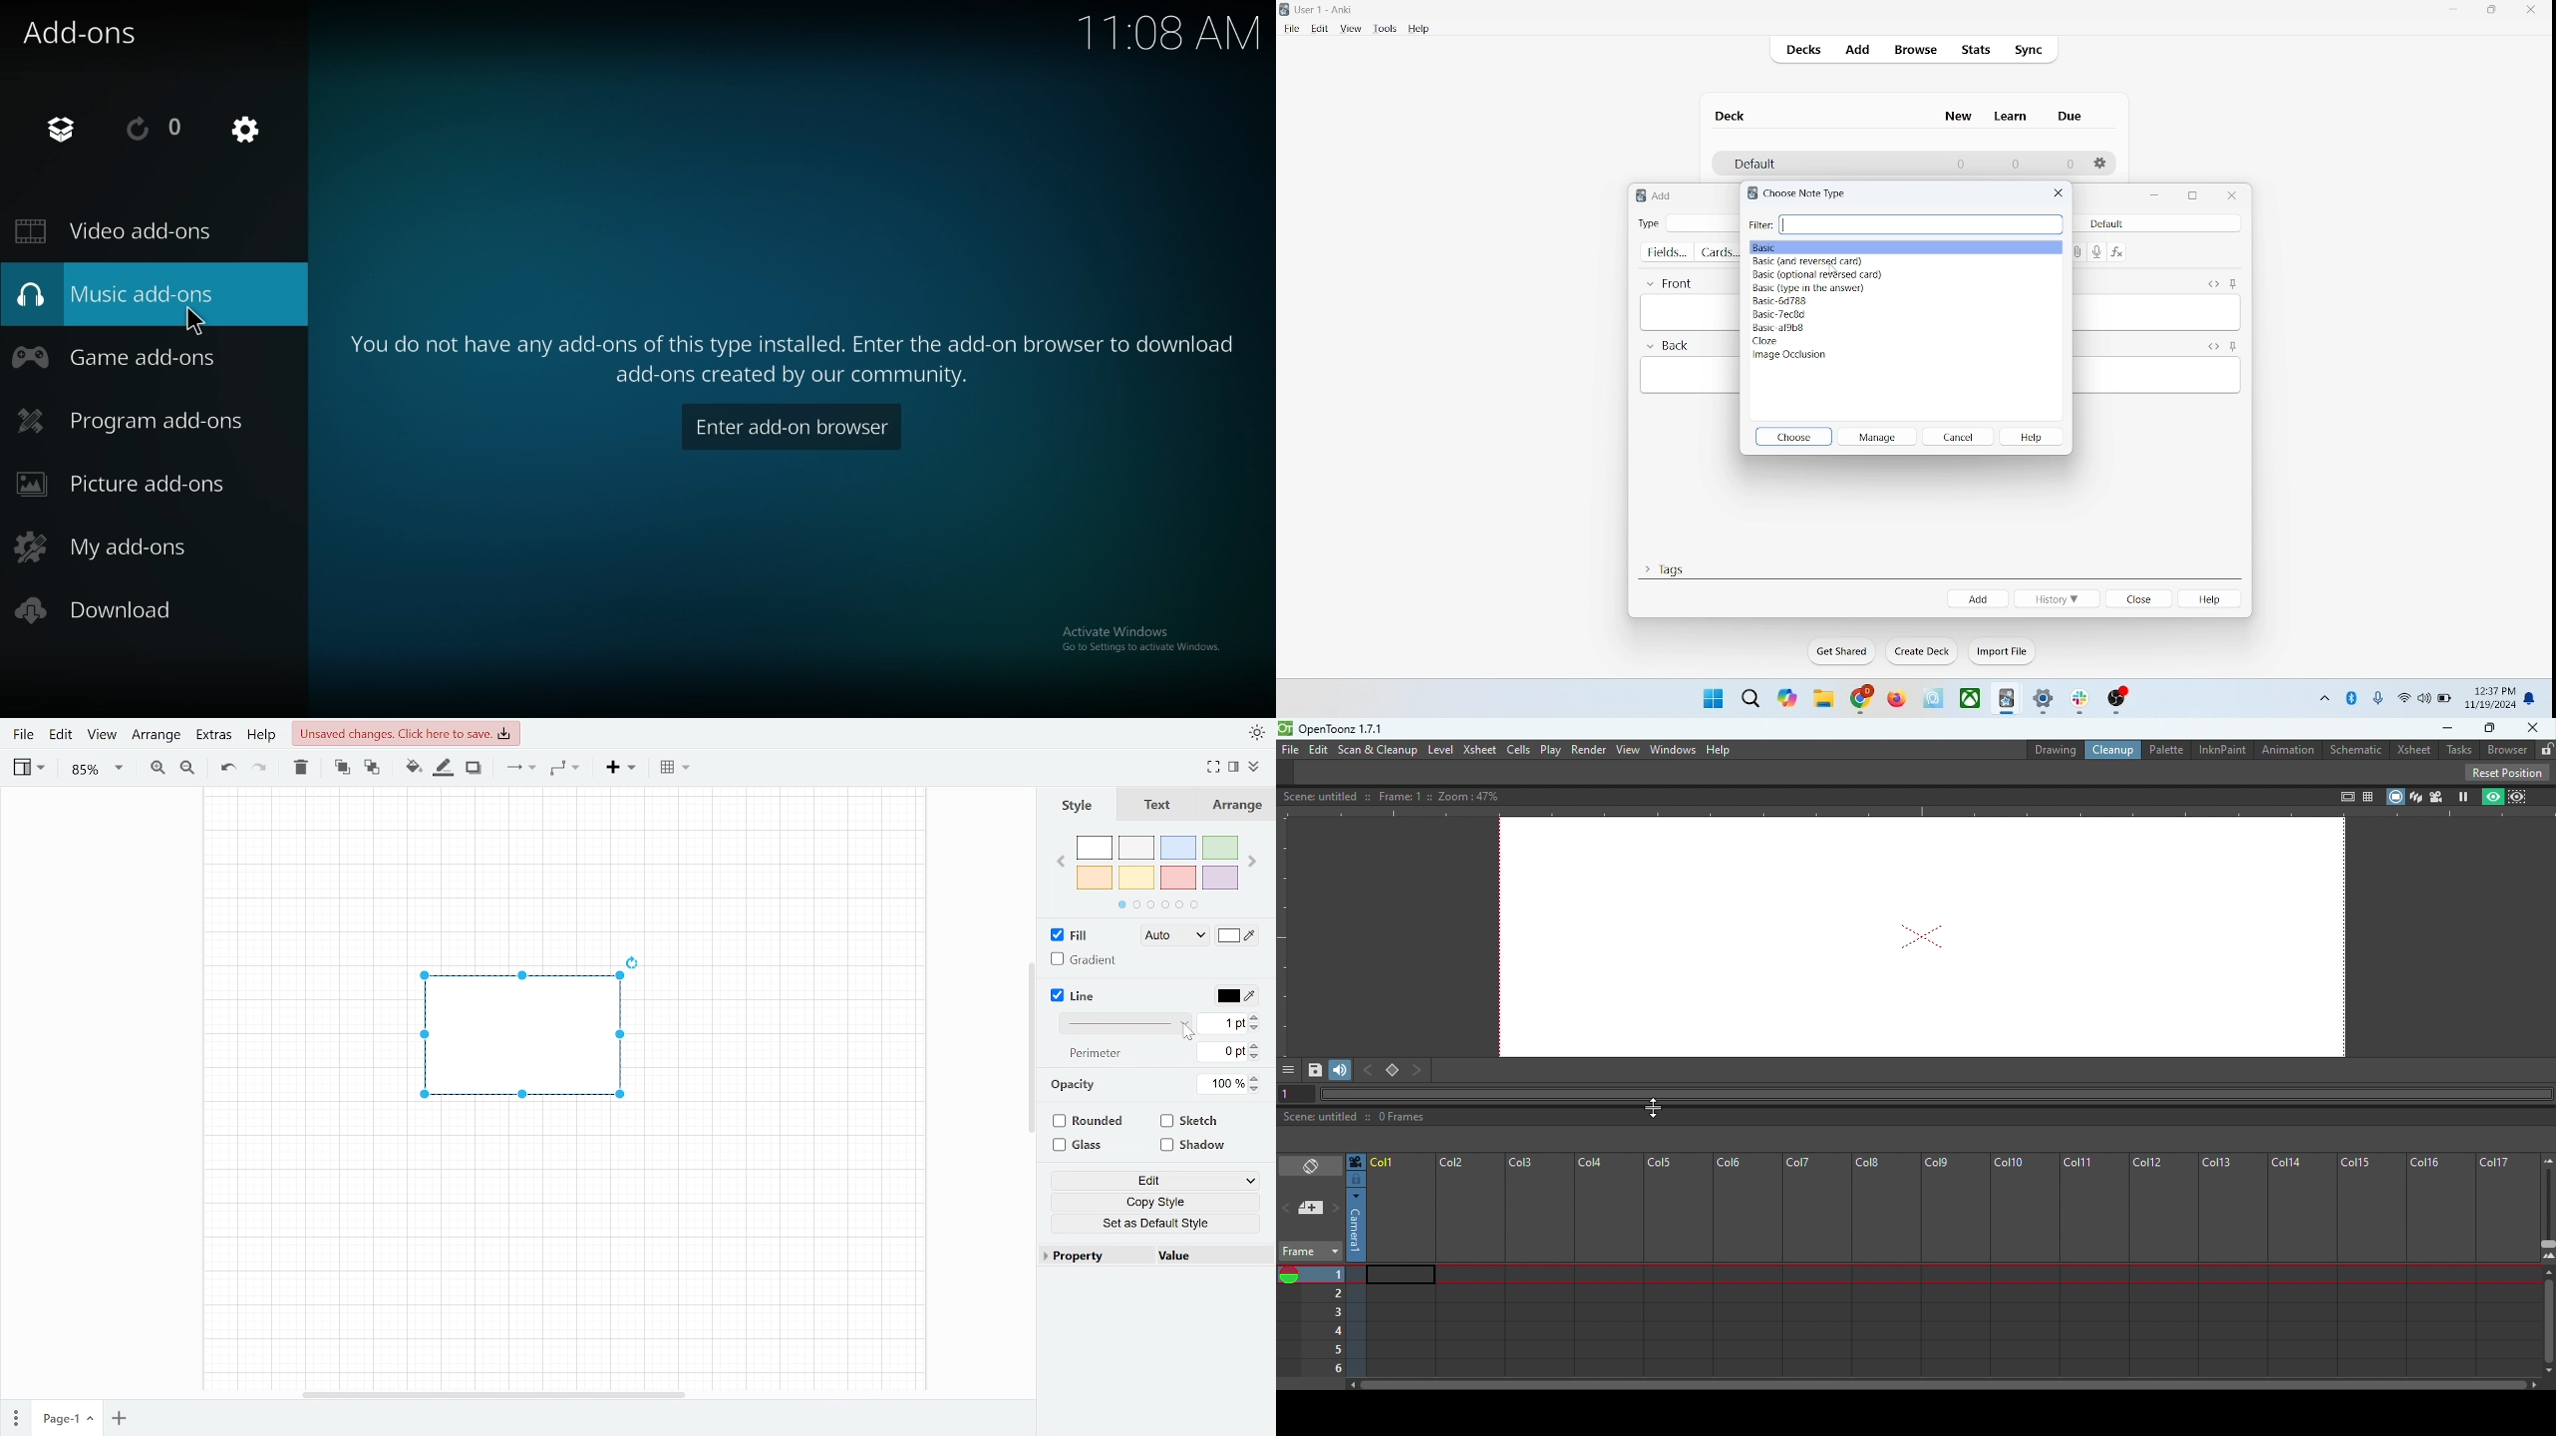 This screenshot has width=2576, height=1456. Describe the element at coordinates (2532, 699) in the screenshot. I see `notification` at that location.